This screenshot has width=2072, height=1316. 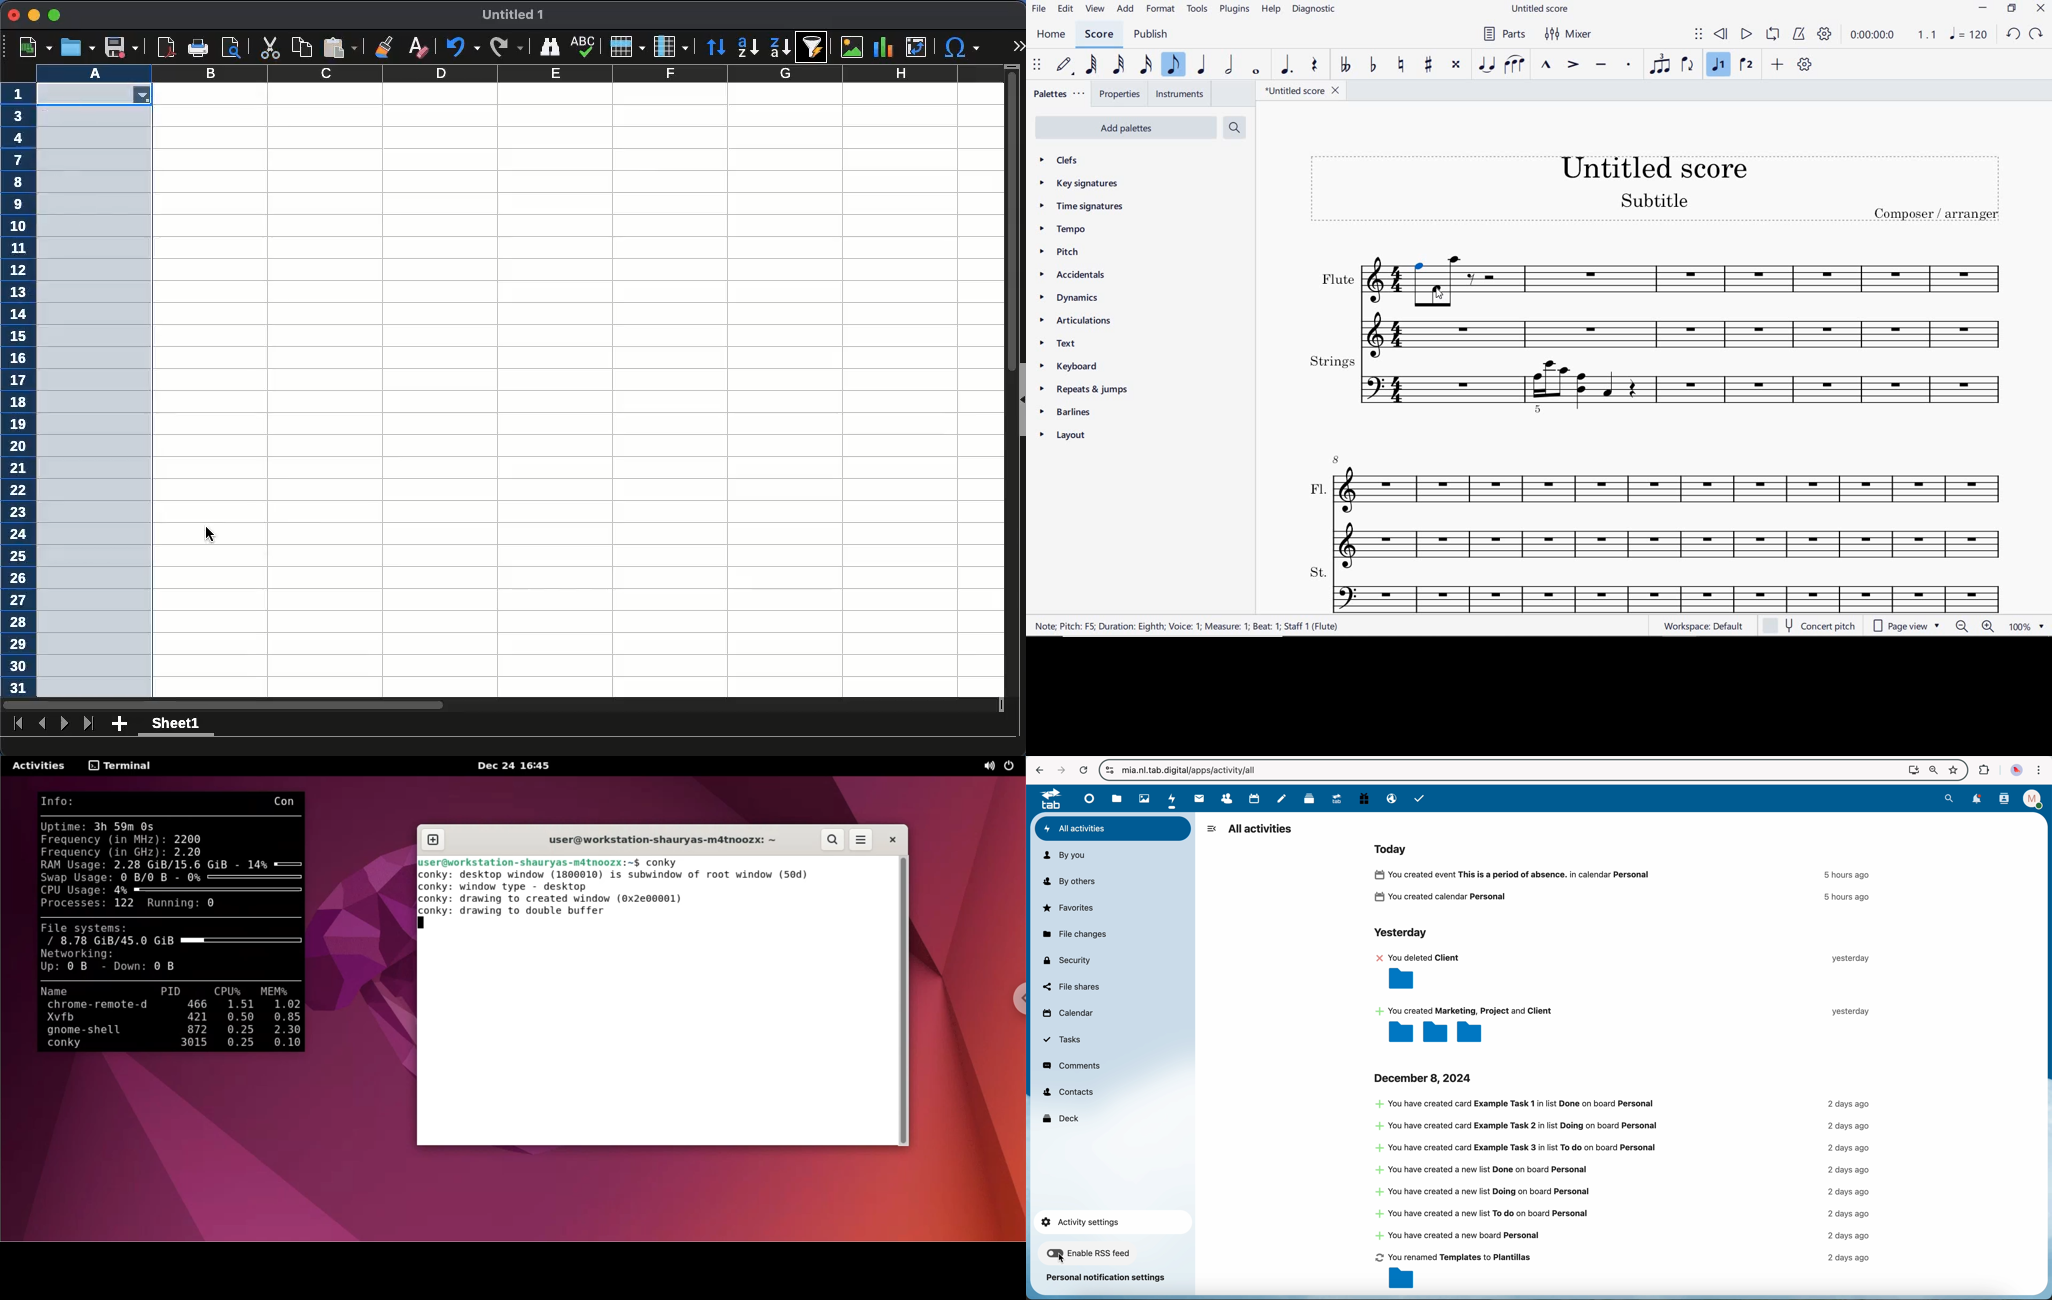 I want to click on customize and control Google Chrome, so click(x=2039, y=771).